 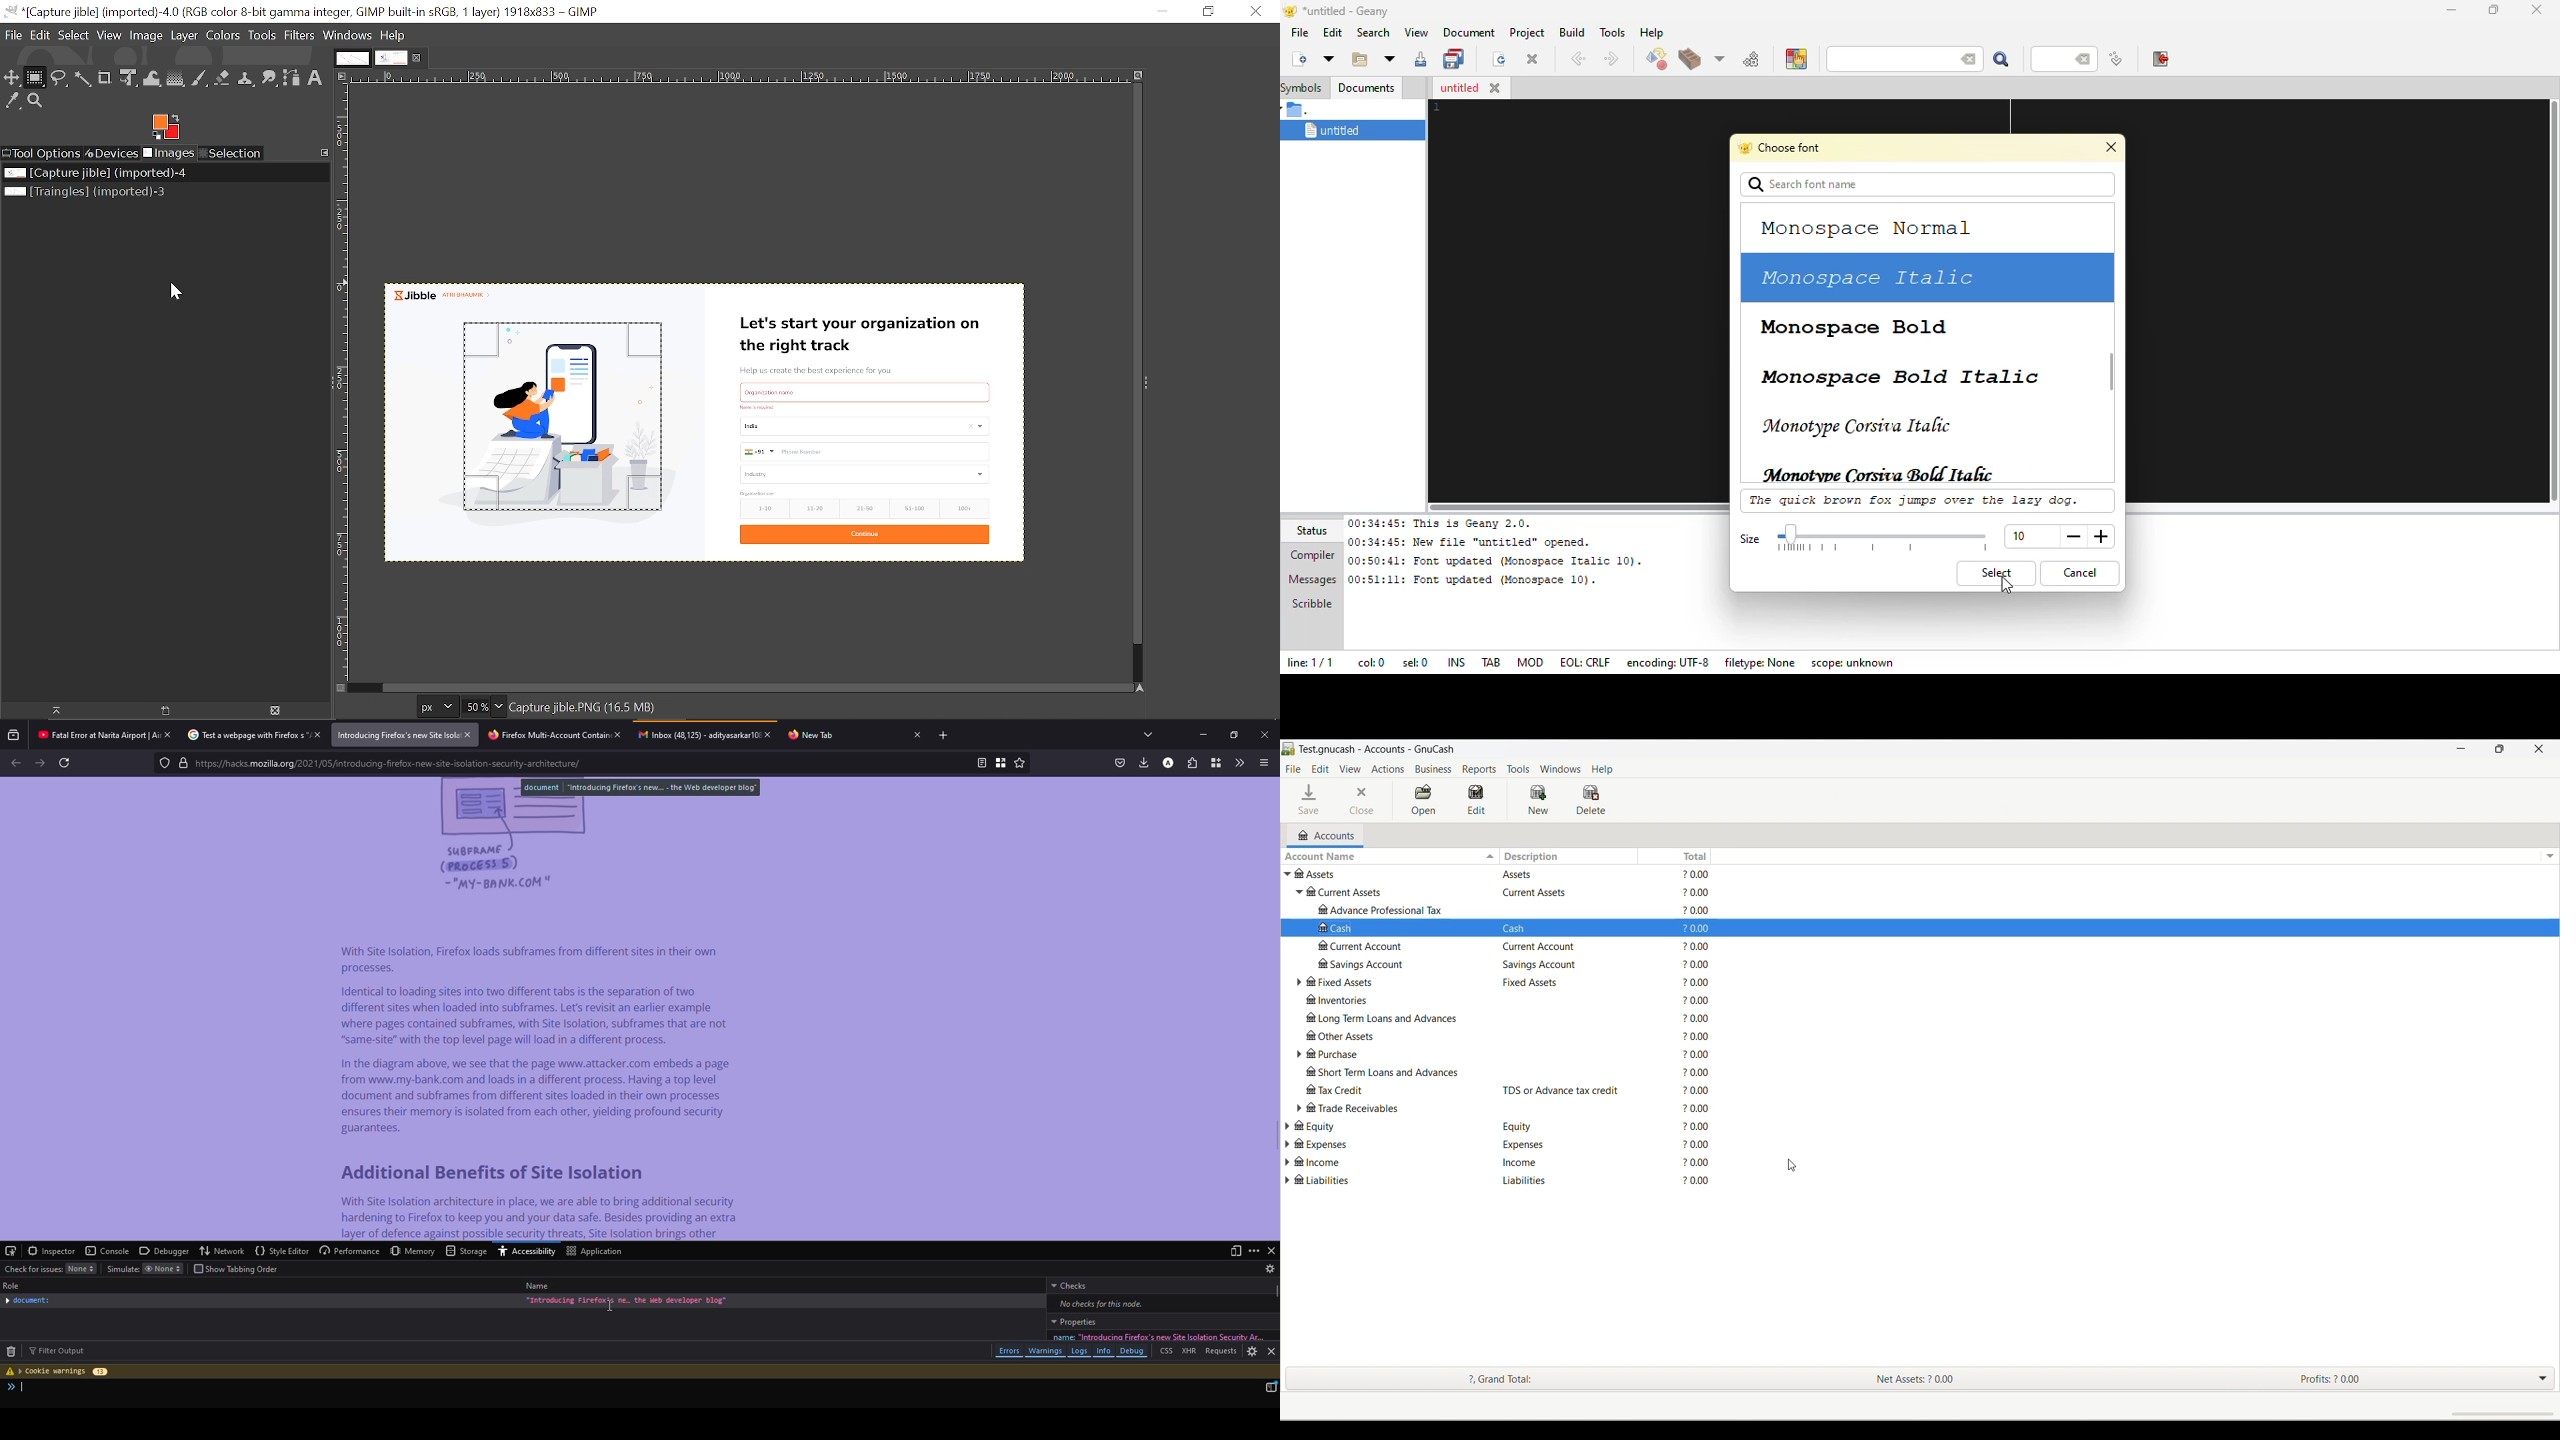 I want to click on Actions, so click(x=1387, y=769).